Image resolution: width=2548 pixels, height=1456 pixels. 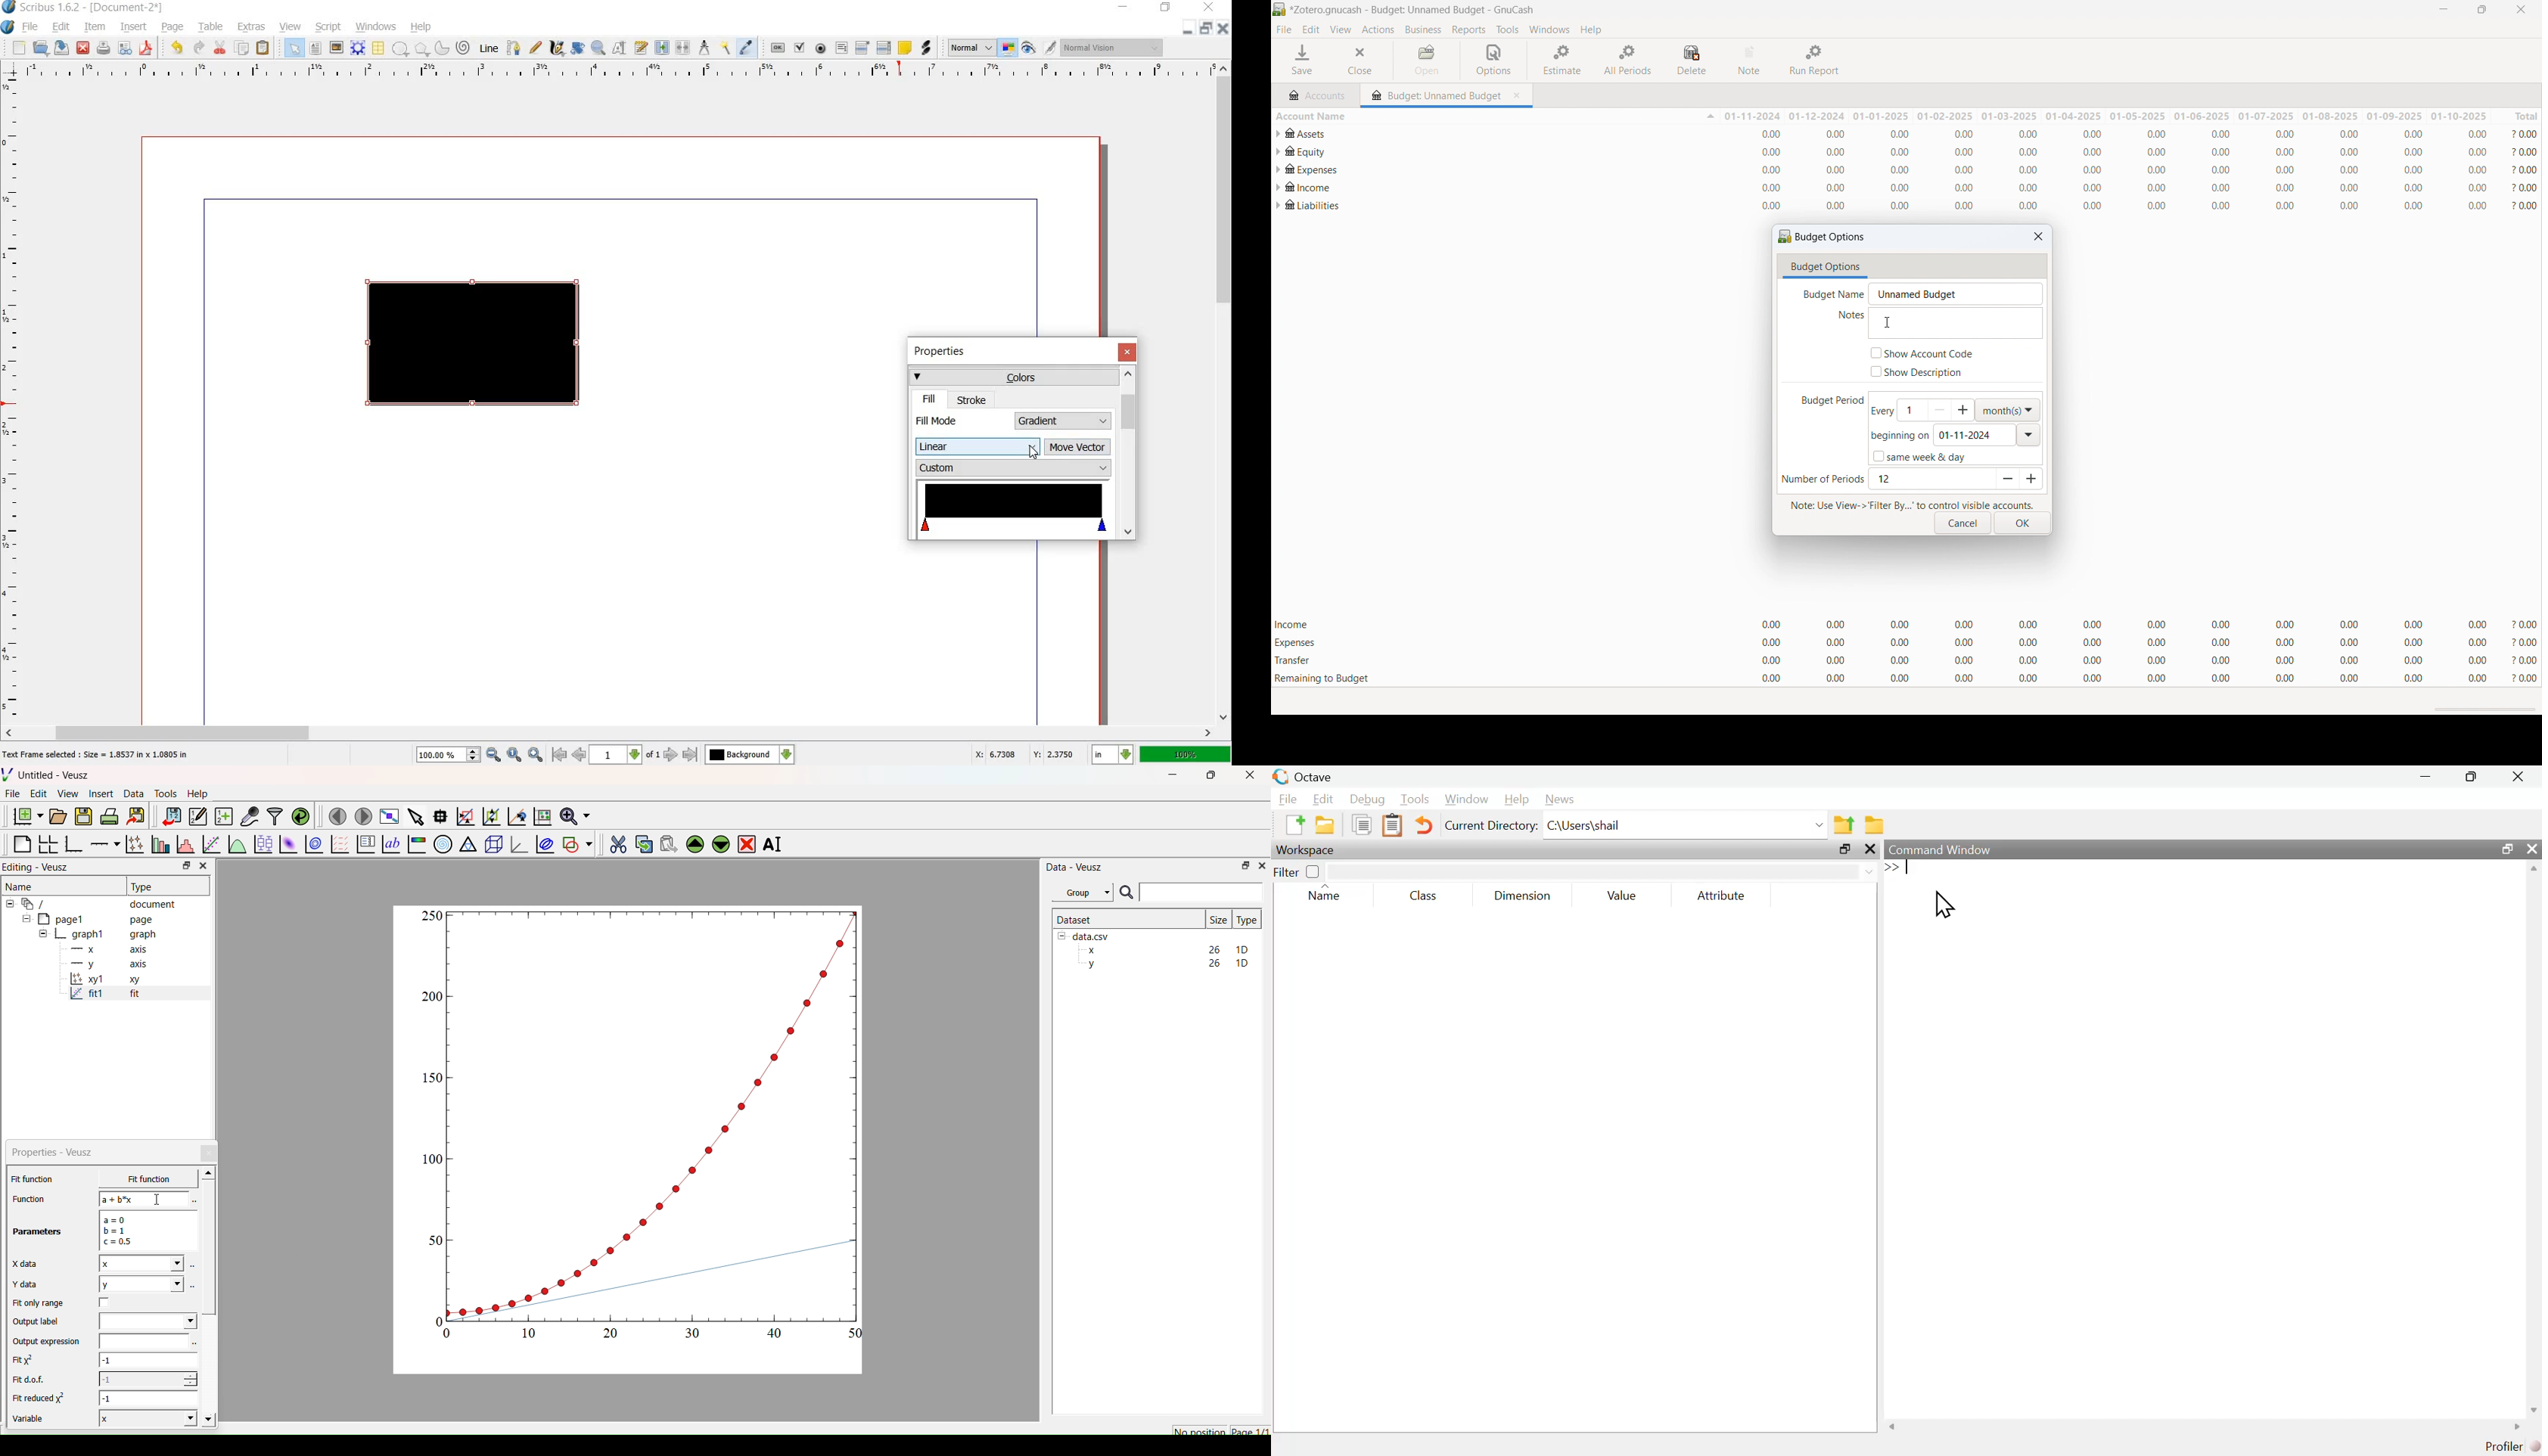 I want to click on link annotation, so click(x=925, y=48).